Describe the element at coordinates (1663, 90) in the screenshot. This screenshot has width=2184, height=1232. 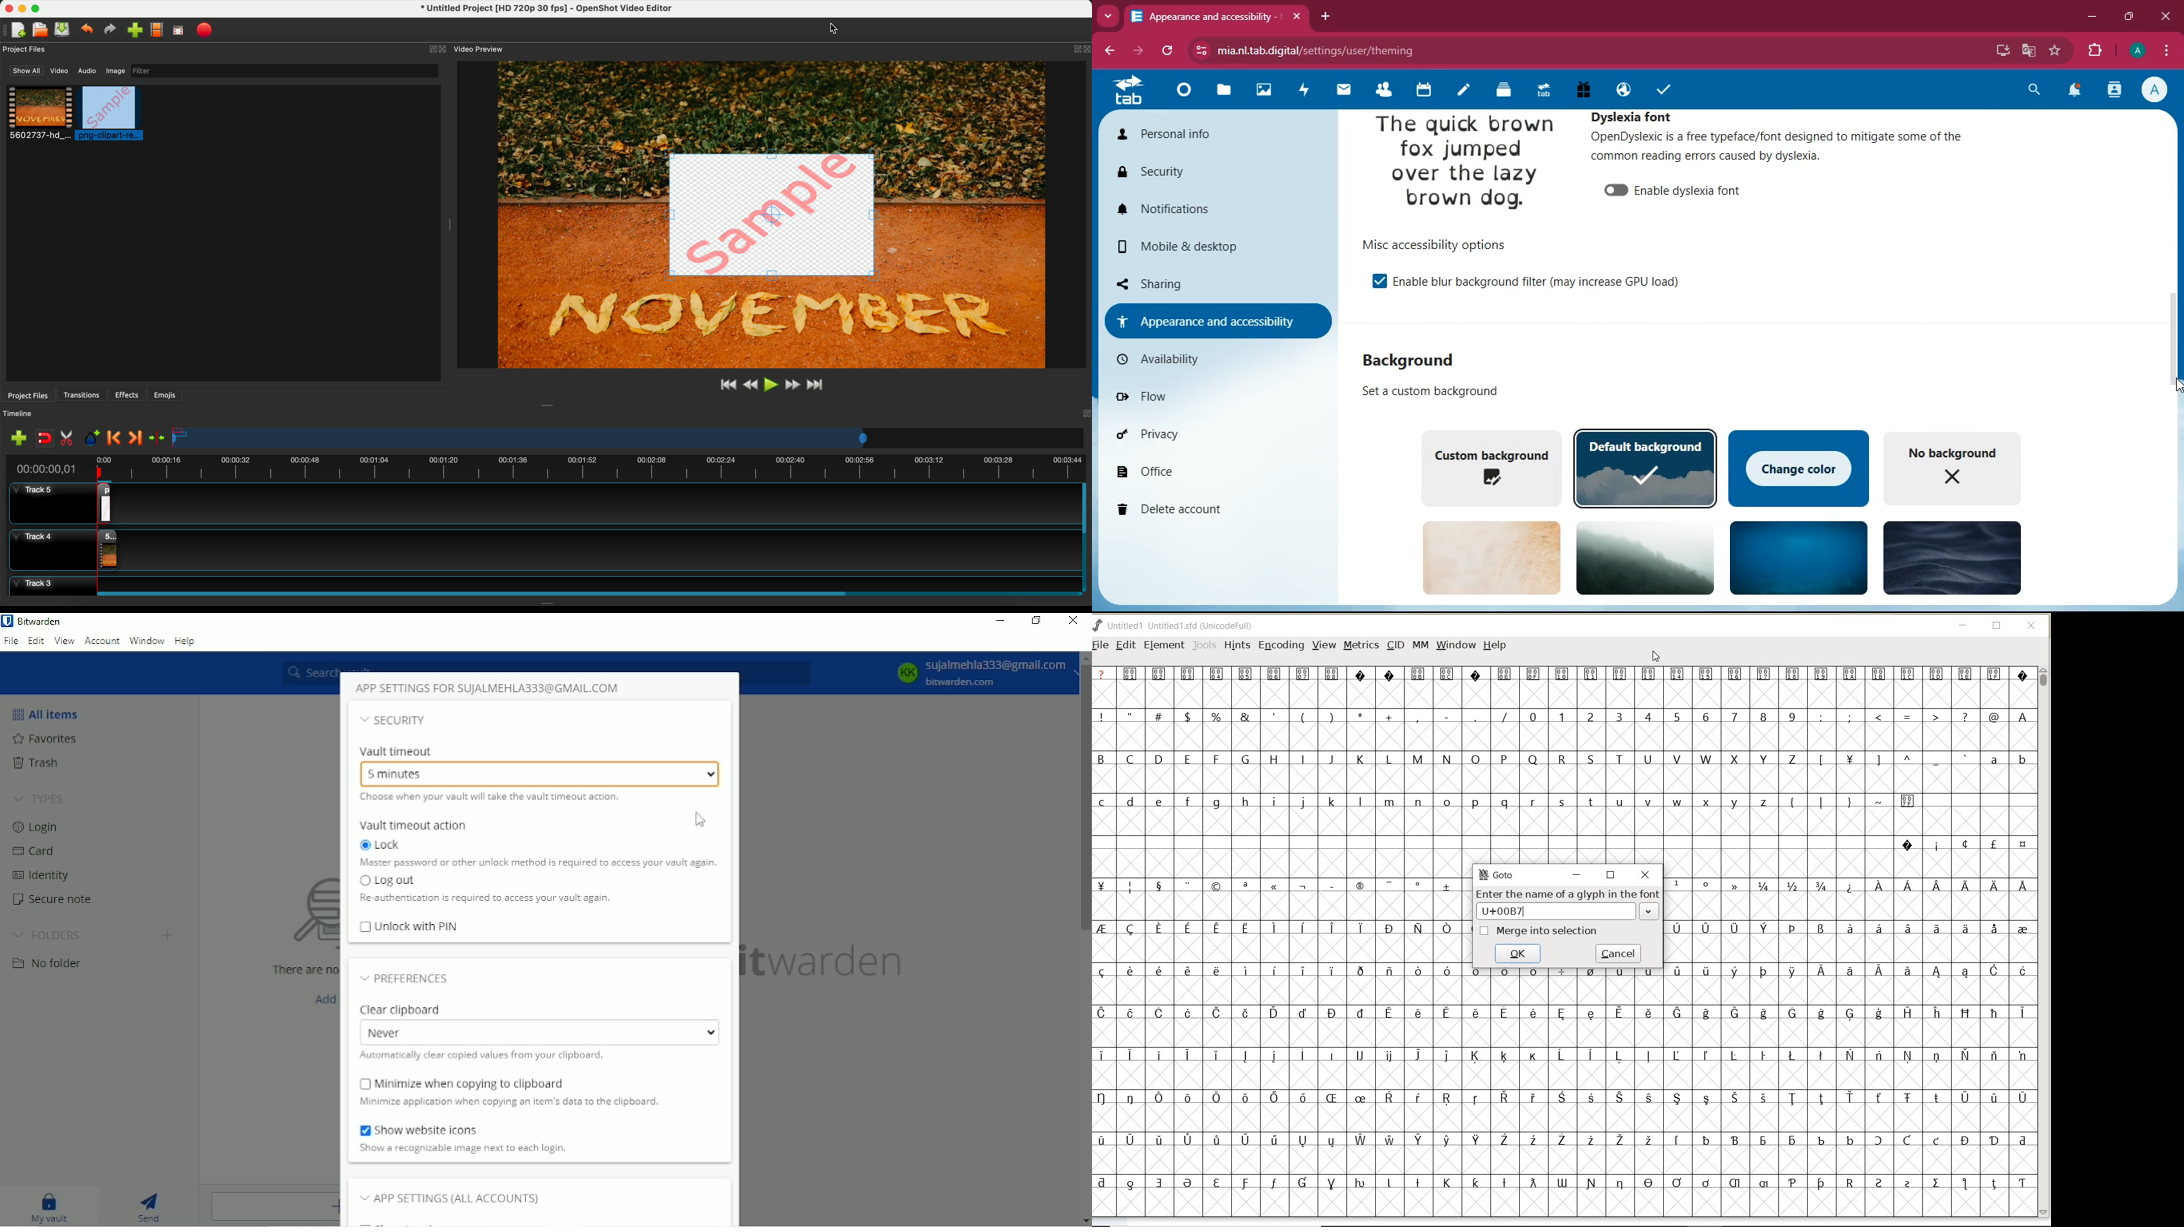
I see `tasks` at that location.